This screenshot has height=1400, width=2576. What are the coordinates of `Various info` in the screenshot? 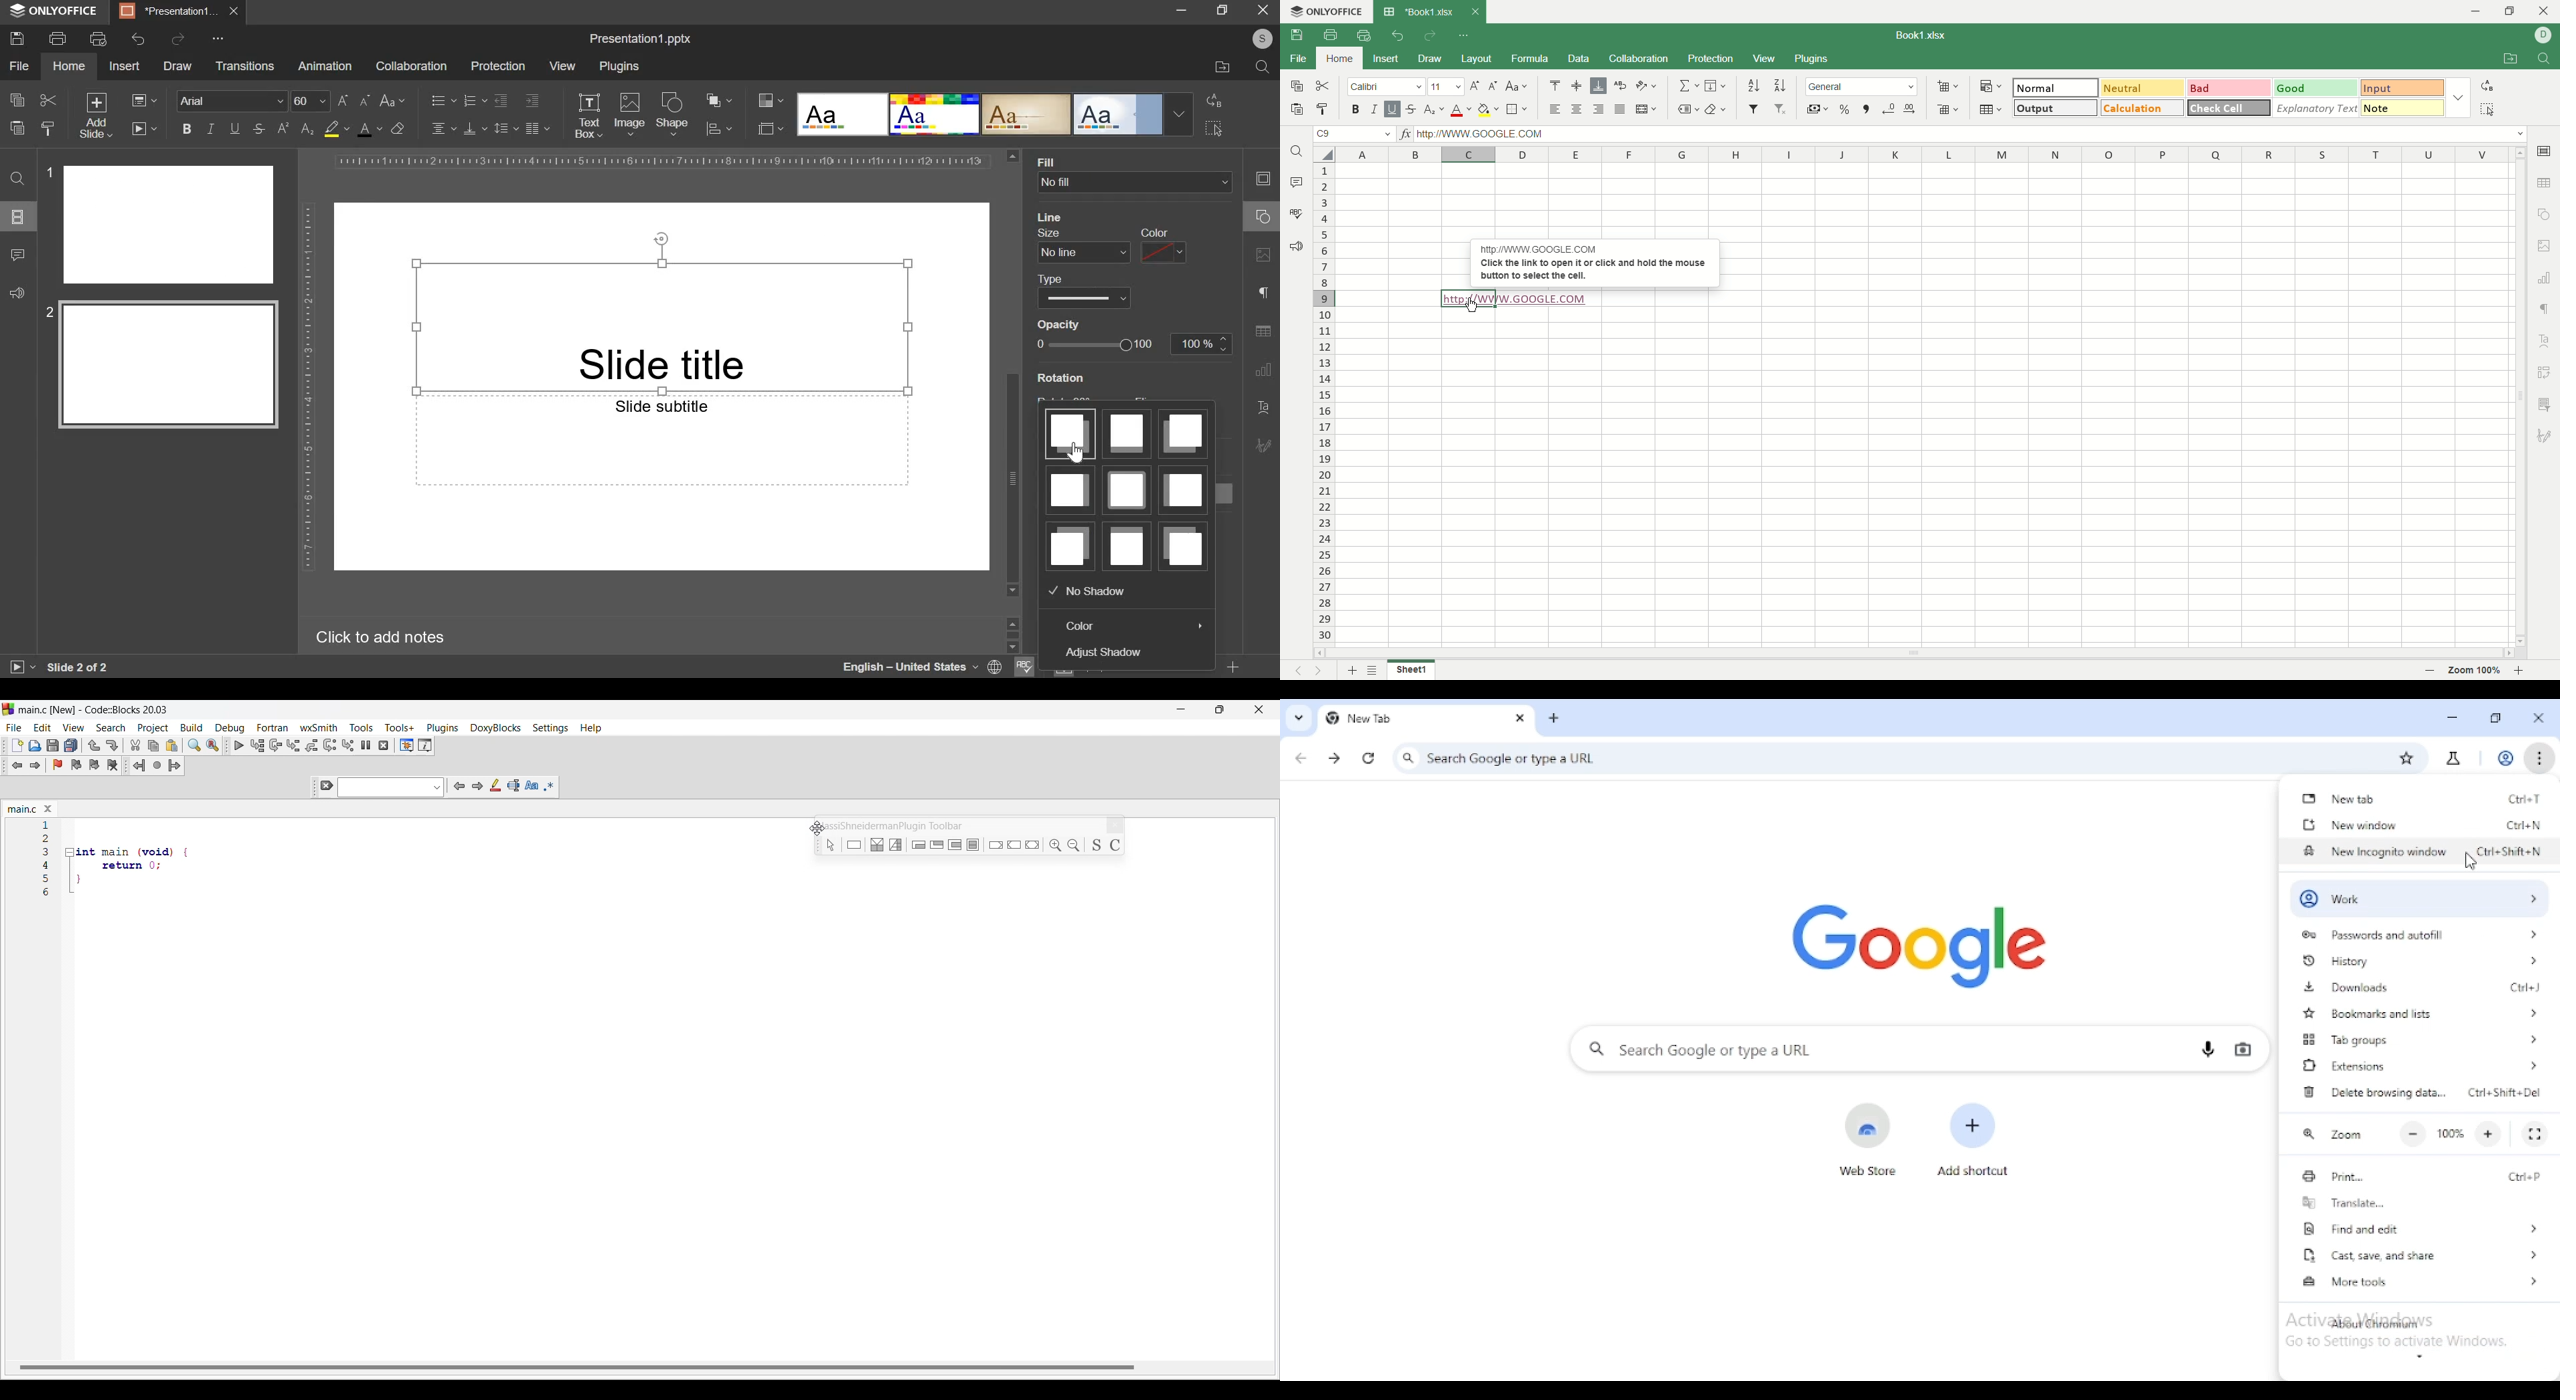 It's located at (425, 745).